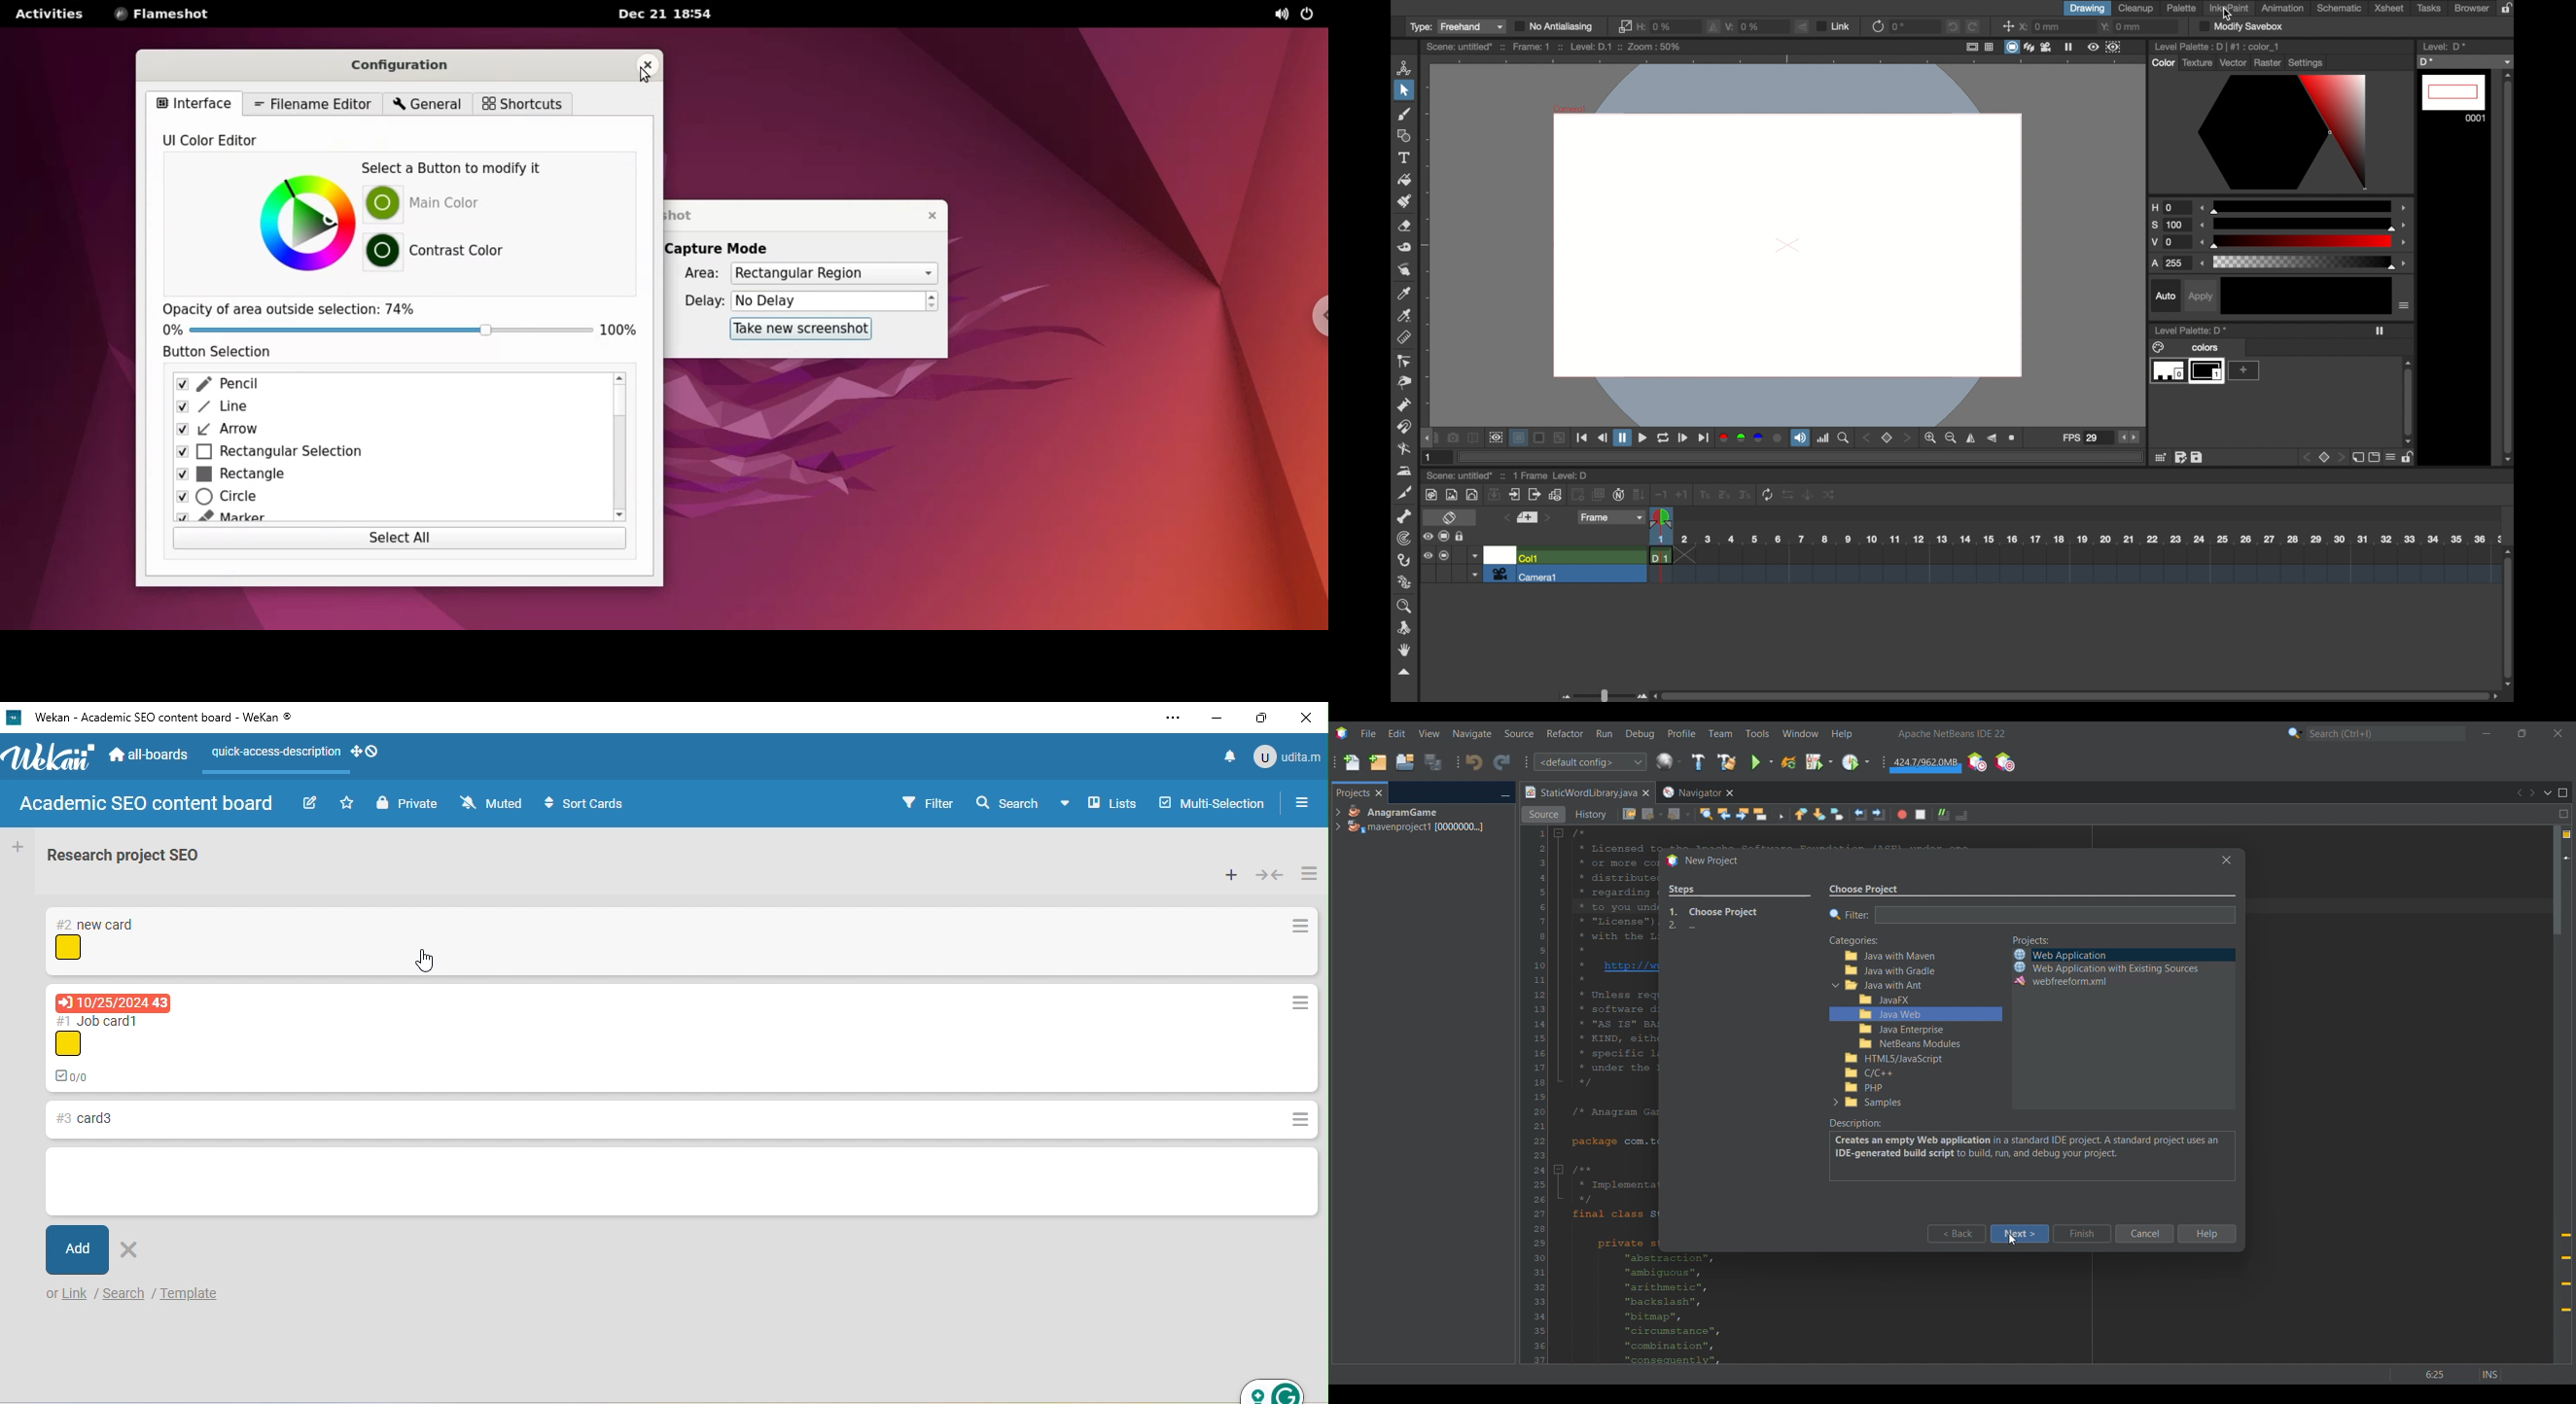  What do you see at coordinates (2428, 8) in the screenshot?
I see `tasks` at bounding box center [2428, 8].